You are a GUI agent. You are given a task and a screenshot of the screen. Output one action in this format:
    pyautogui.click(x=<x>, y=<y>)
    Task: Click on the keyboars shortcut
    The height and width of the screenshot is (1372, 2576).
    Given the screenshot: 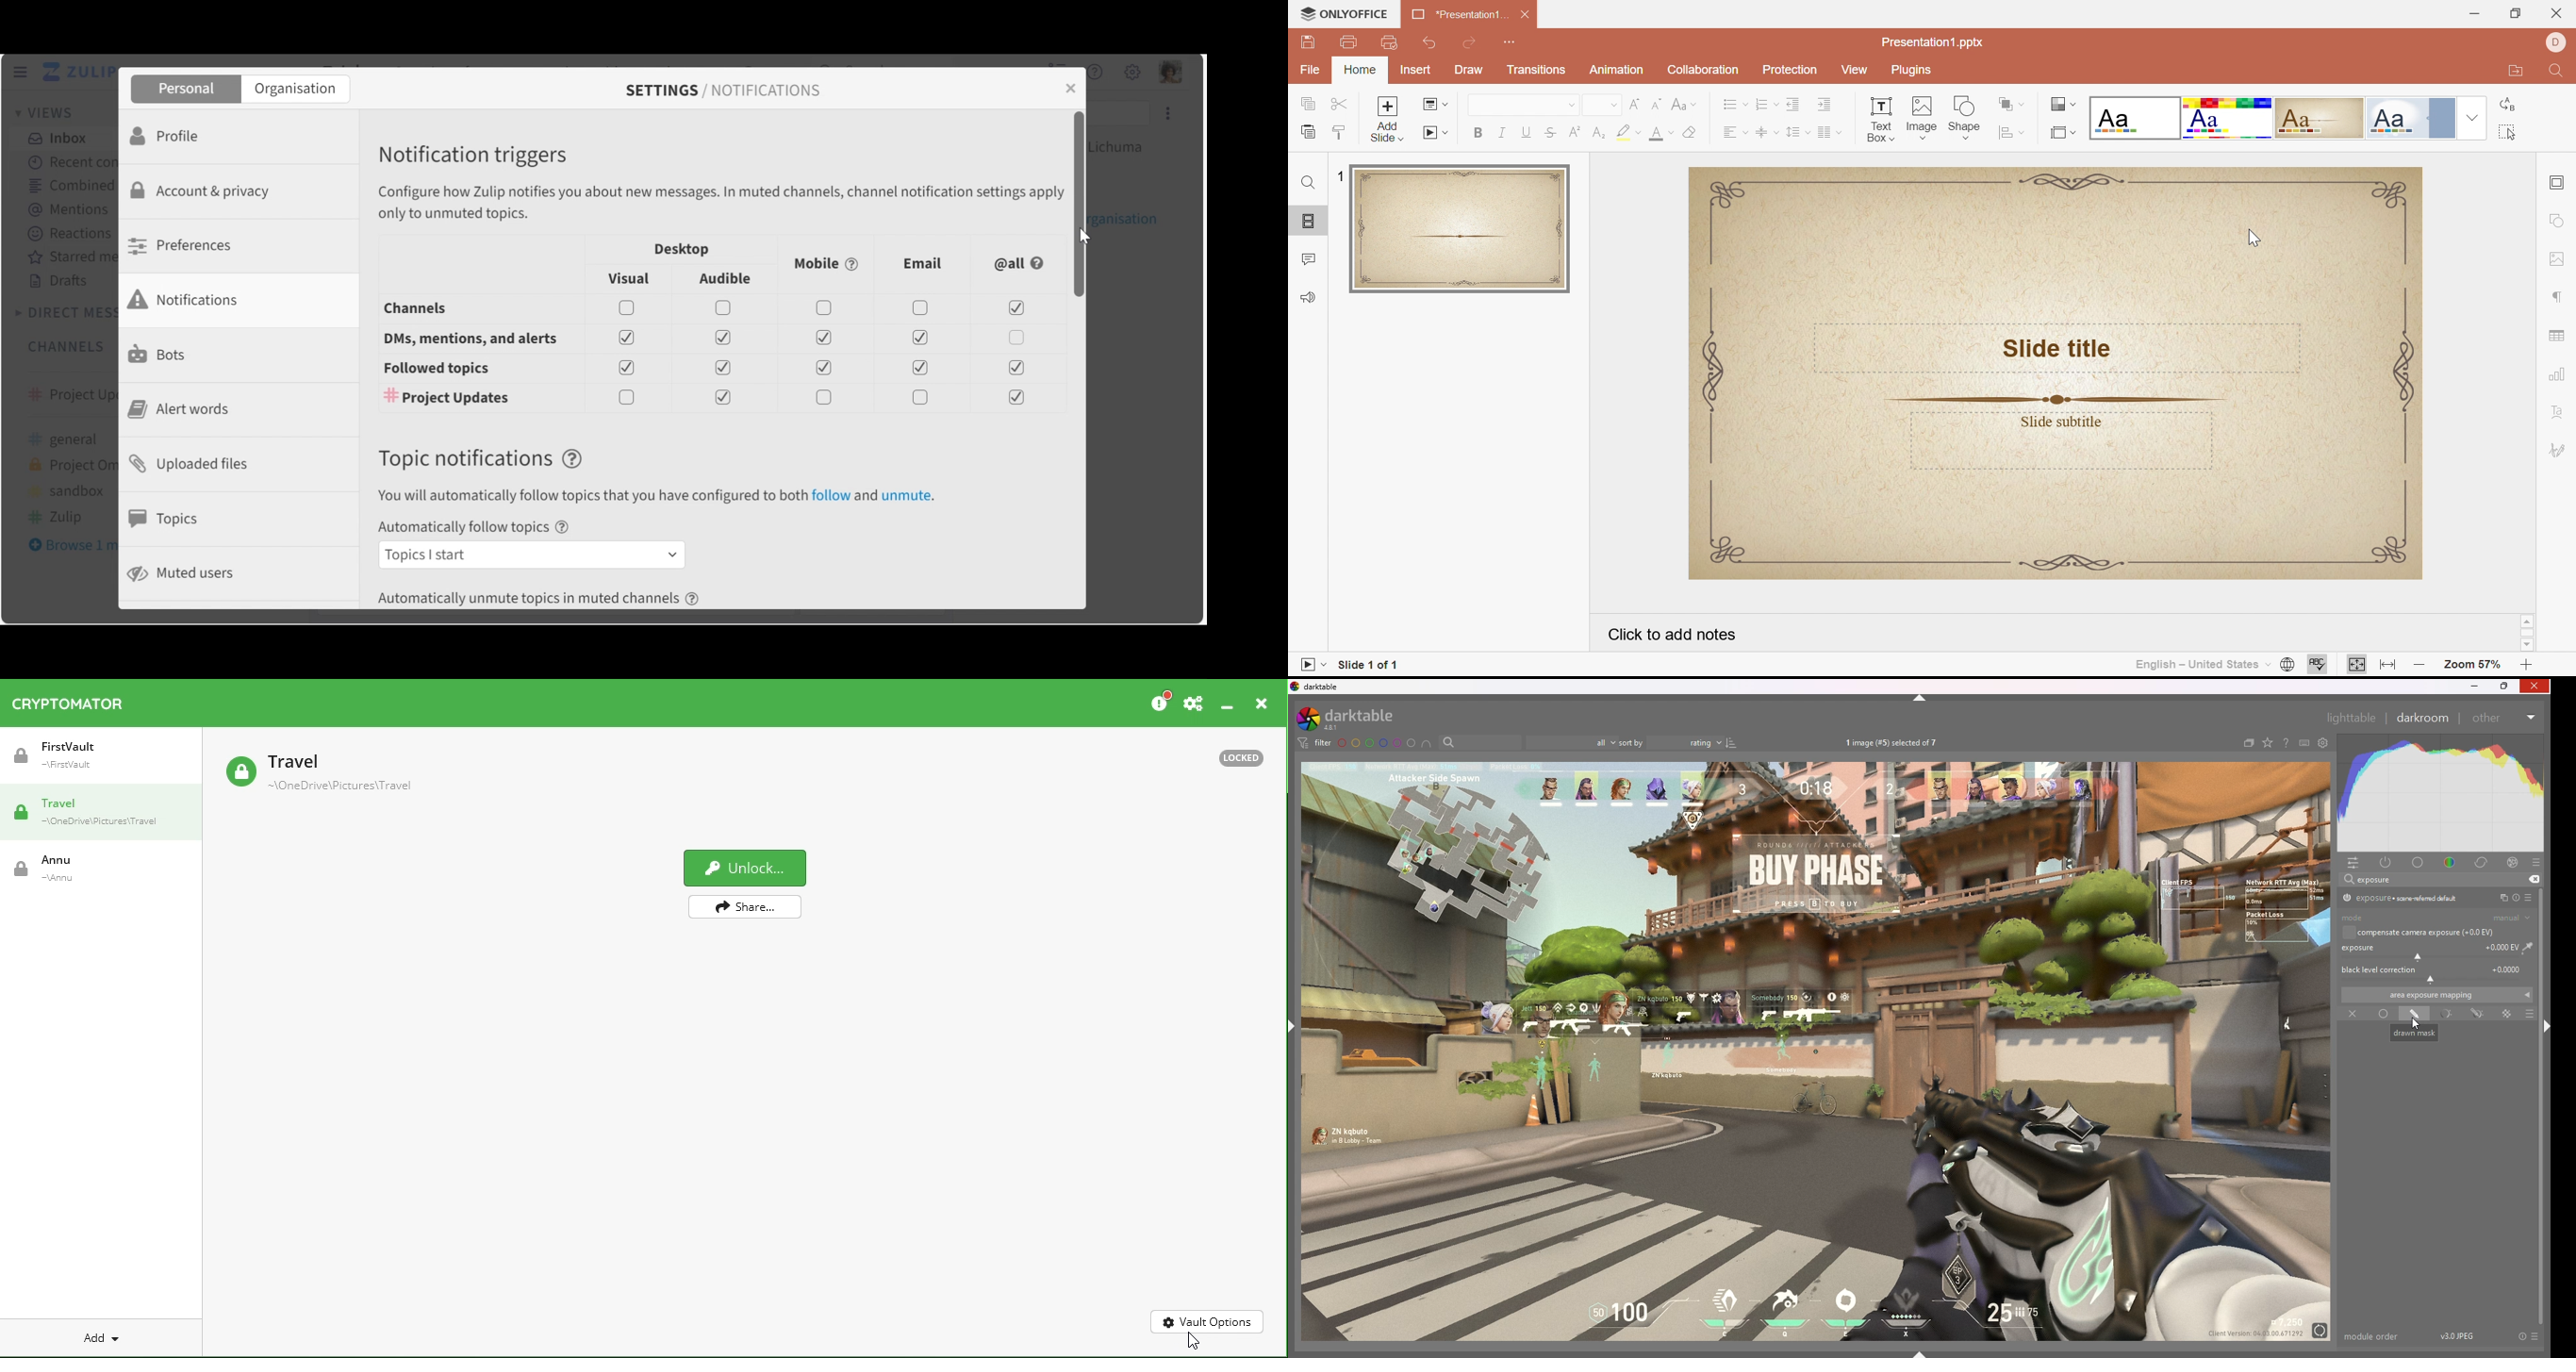 What is the action you would take?
    pyautogui.click(x=2304, y=743)
    